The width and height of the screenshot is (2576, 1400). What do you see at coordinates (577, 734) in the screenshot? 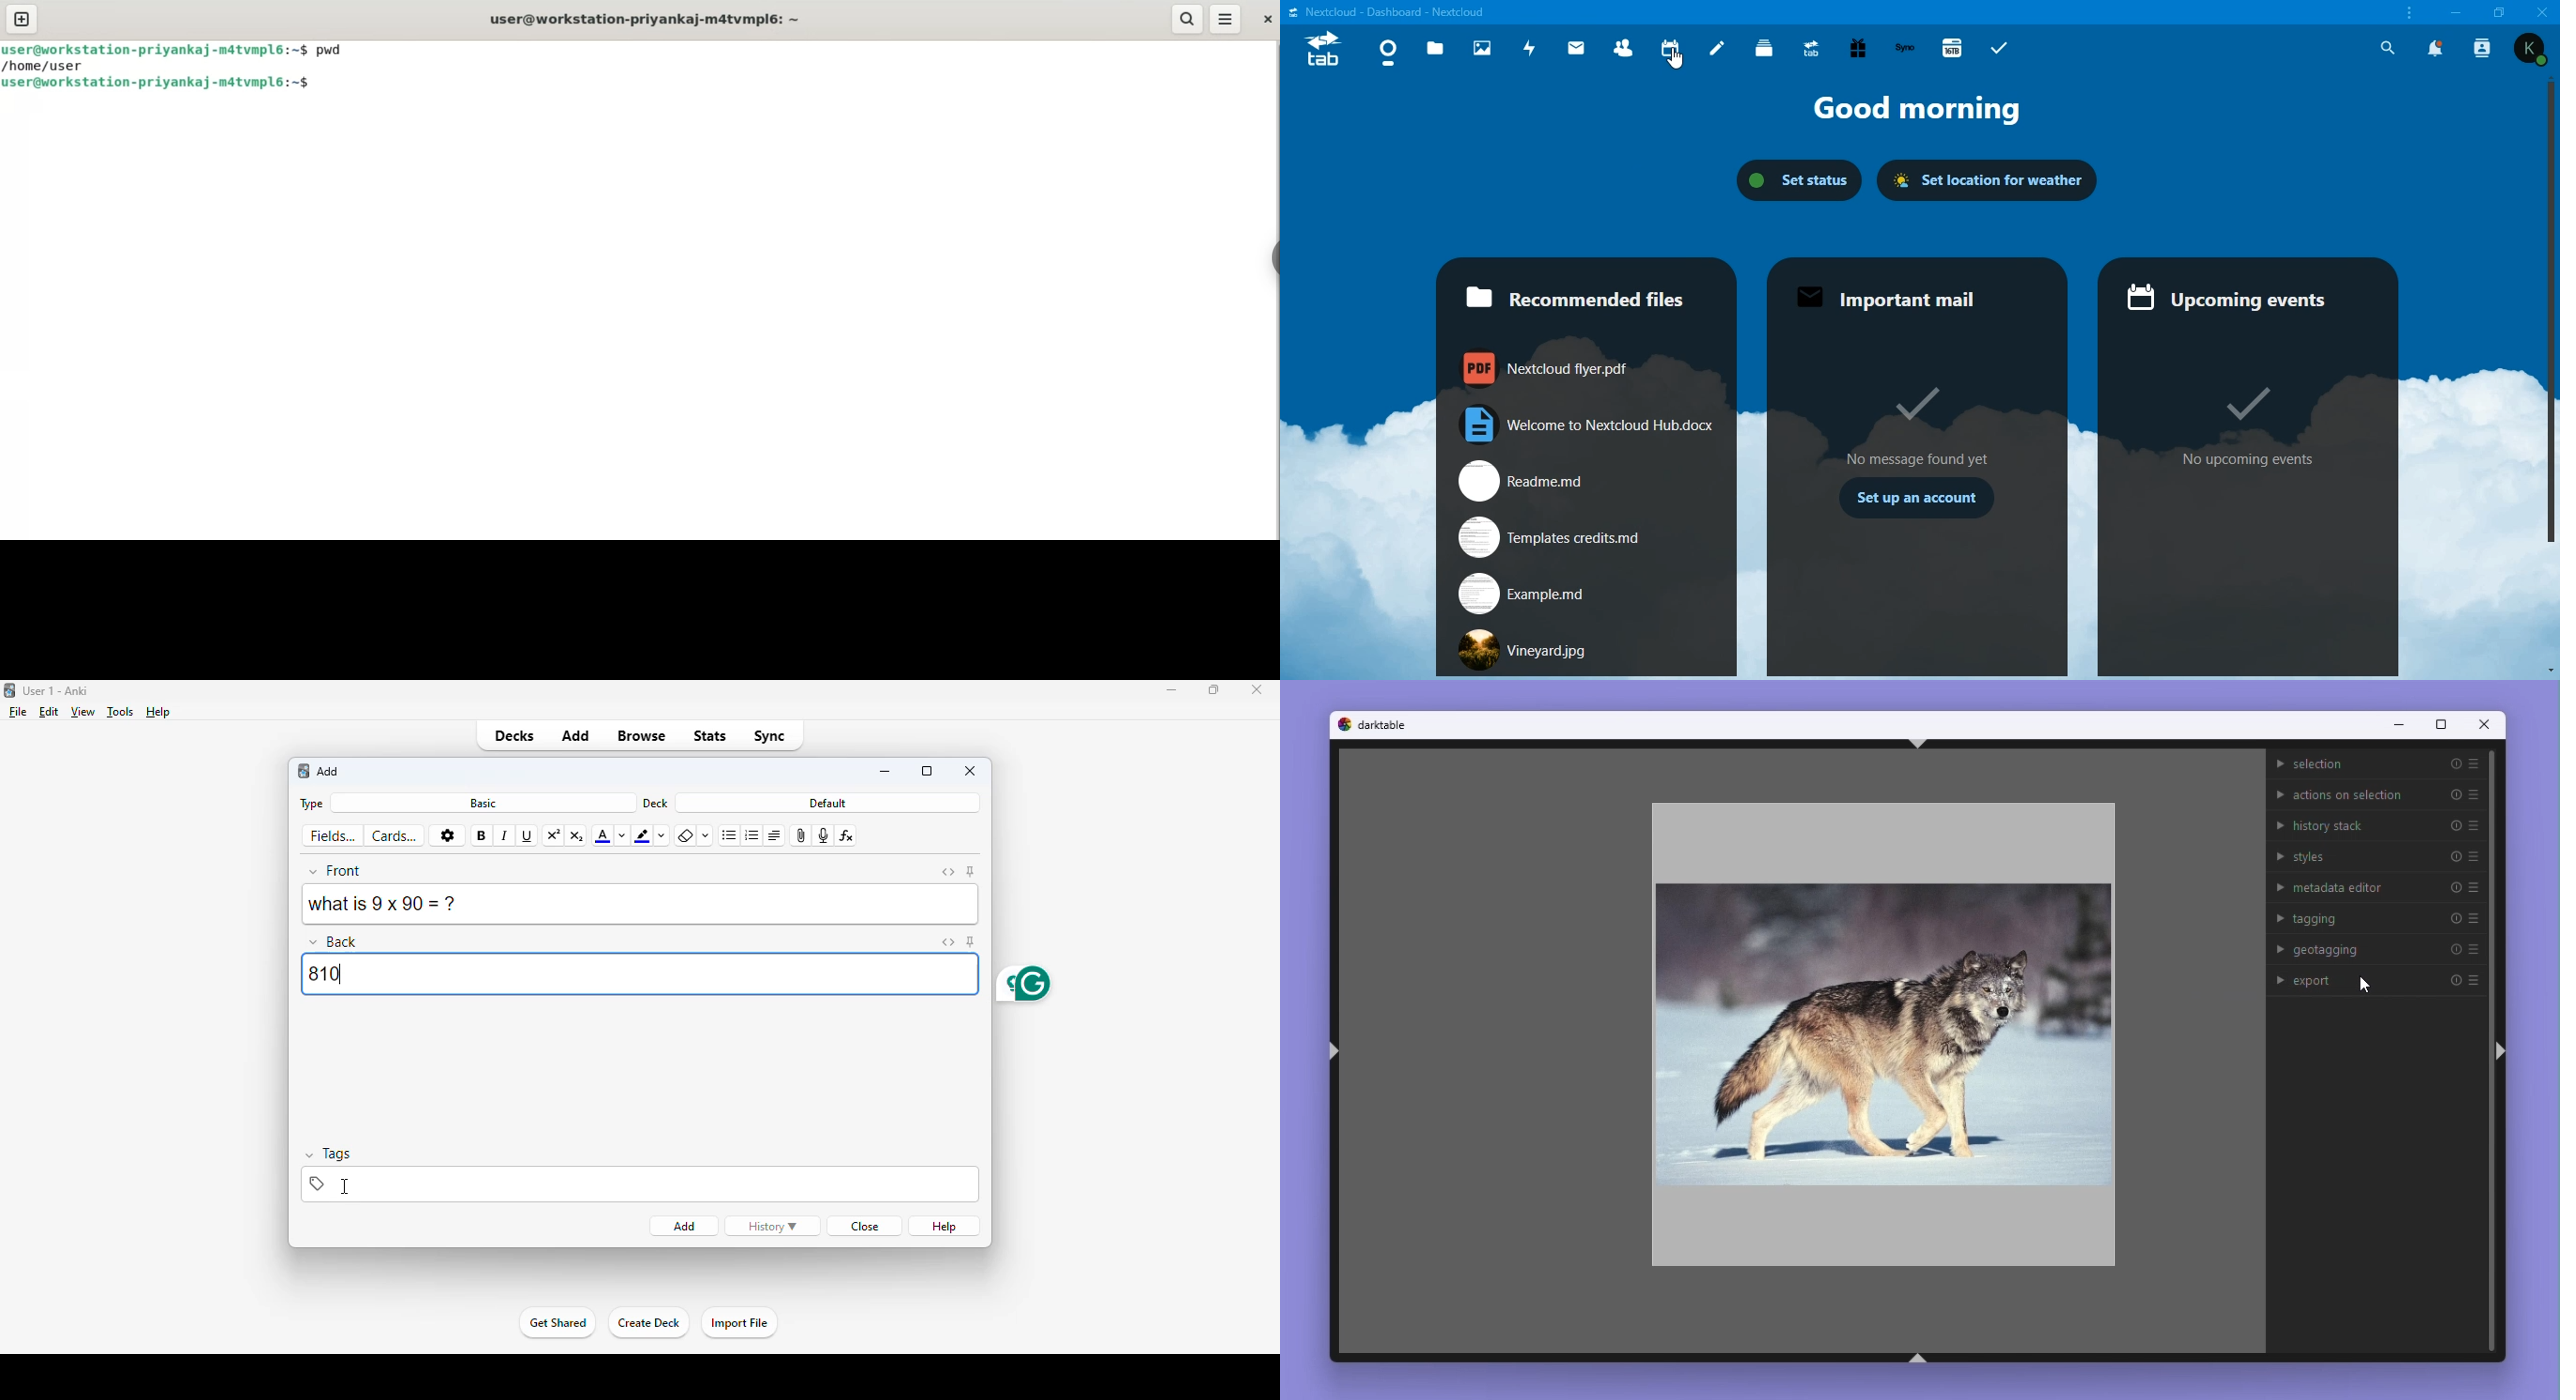
I see `add` at bounding box center [577, 734].